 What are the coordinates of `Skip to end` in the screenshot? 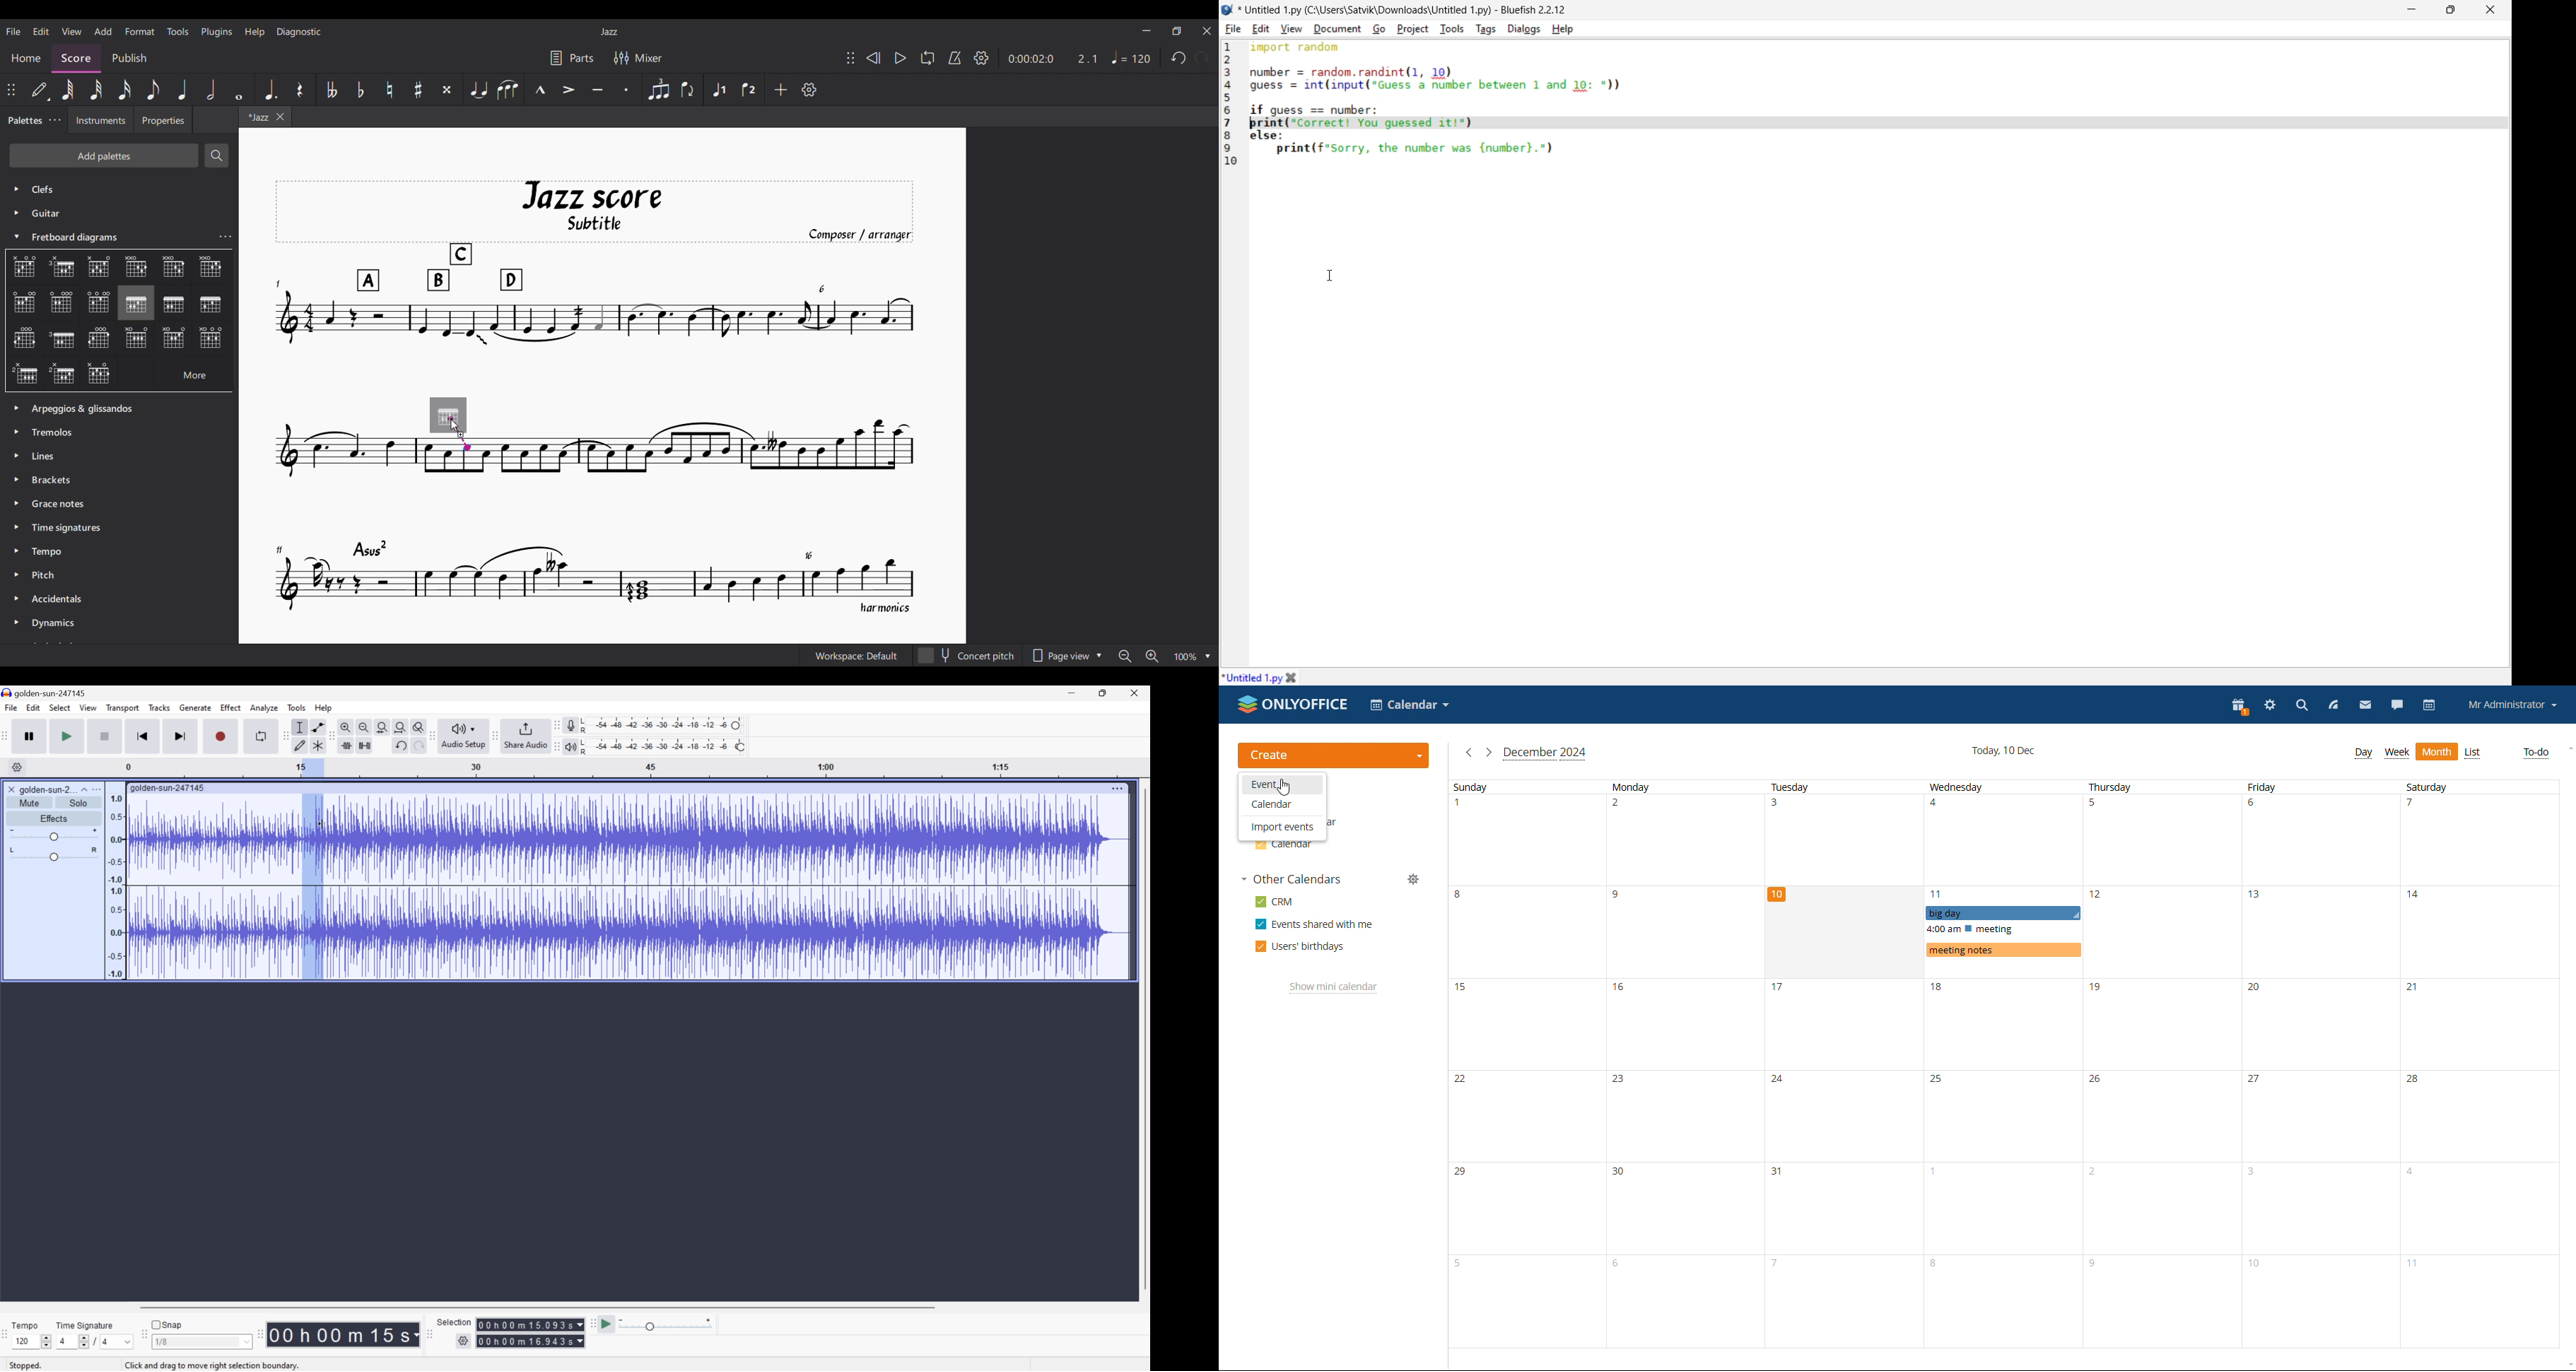 It's located at (181, 736).